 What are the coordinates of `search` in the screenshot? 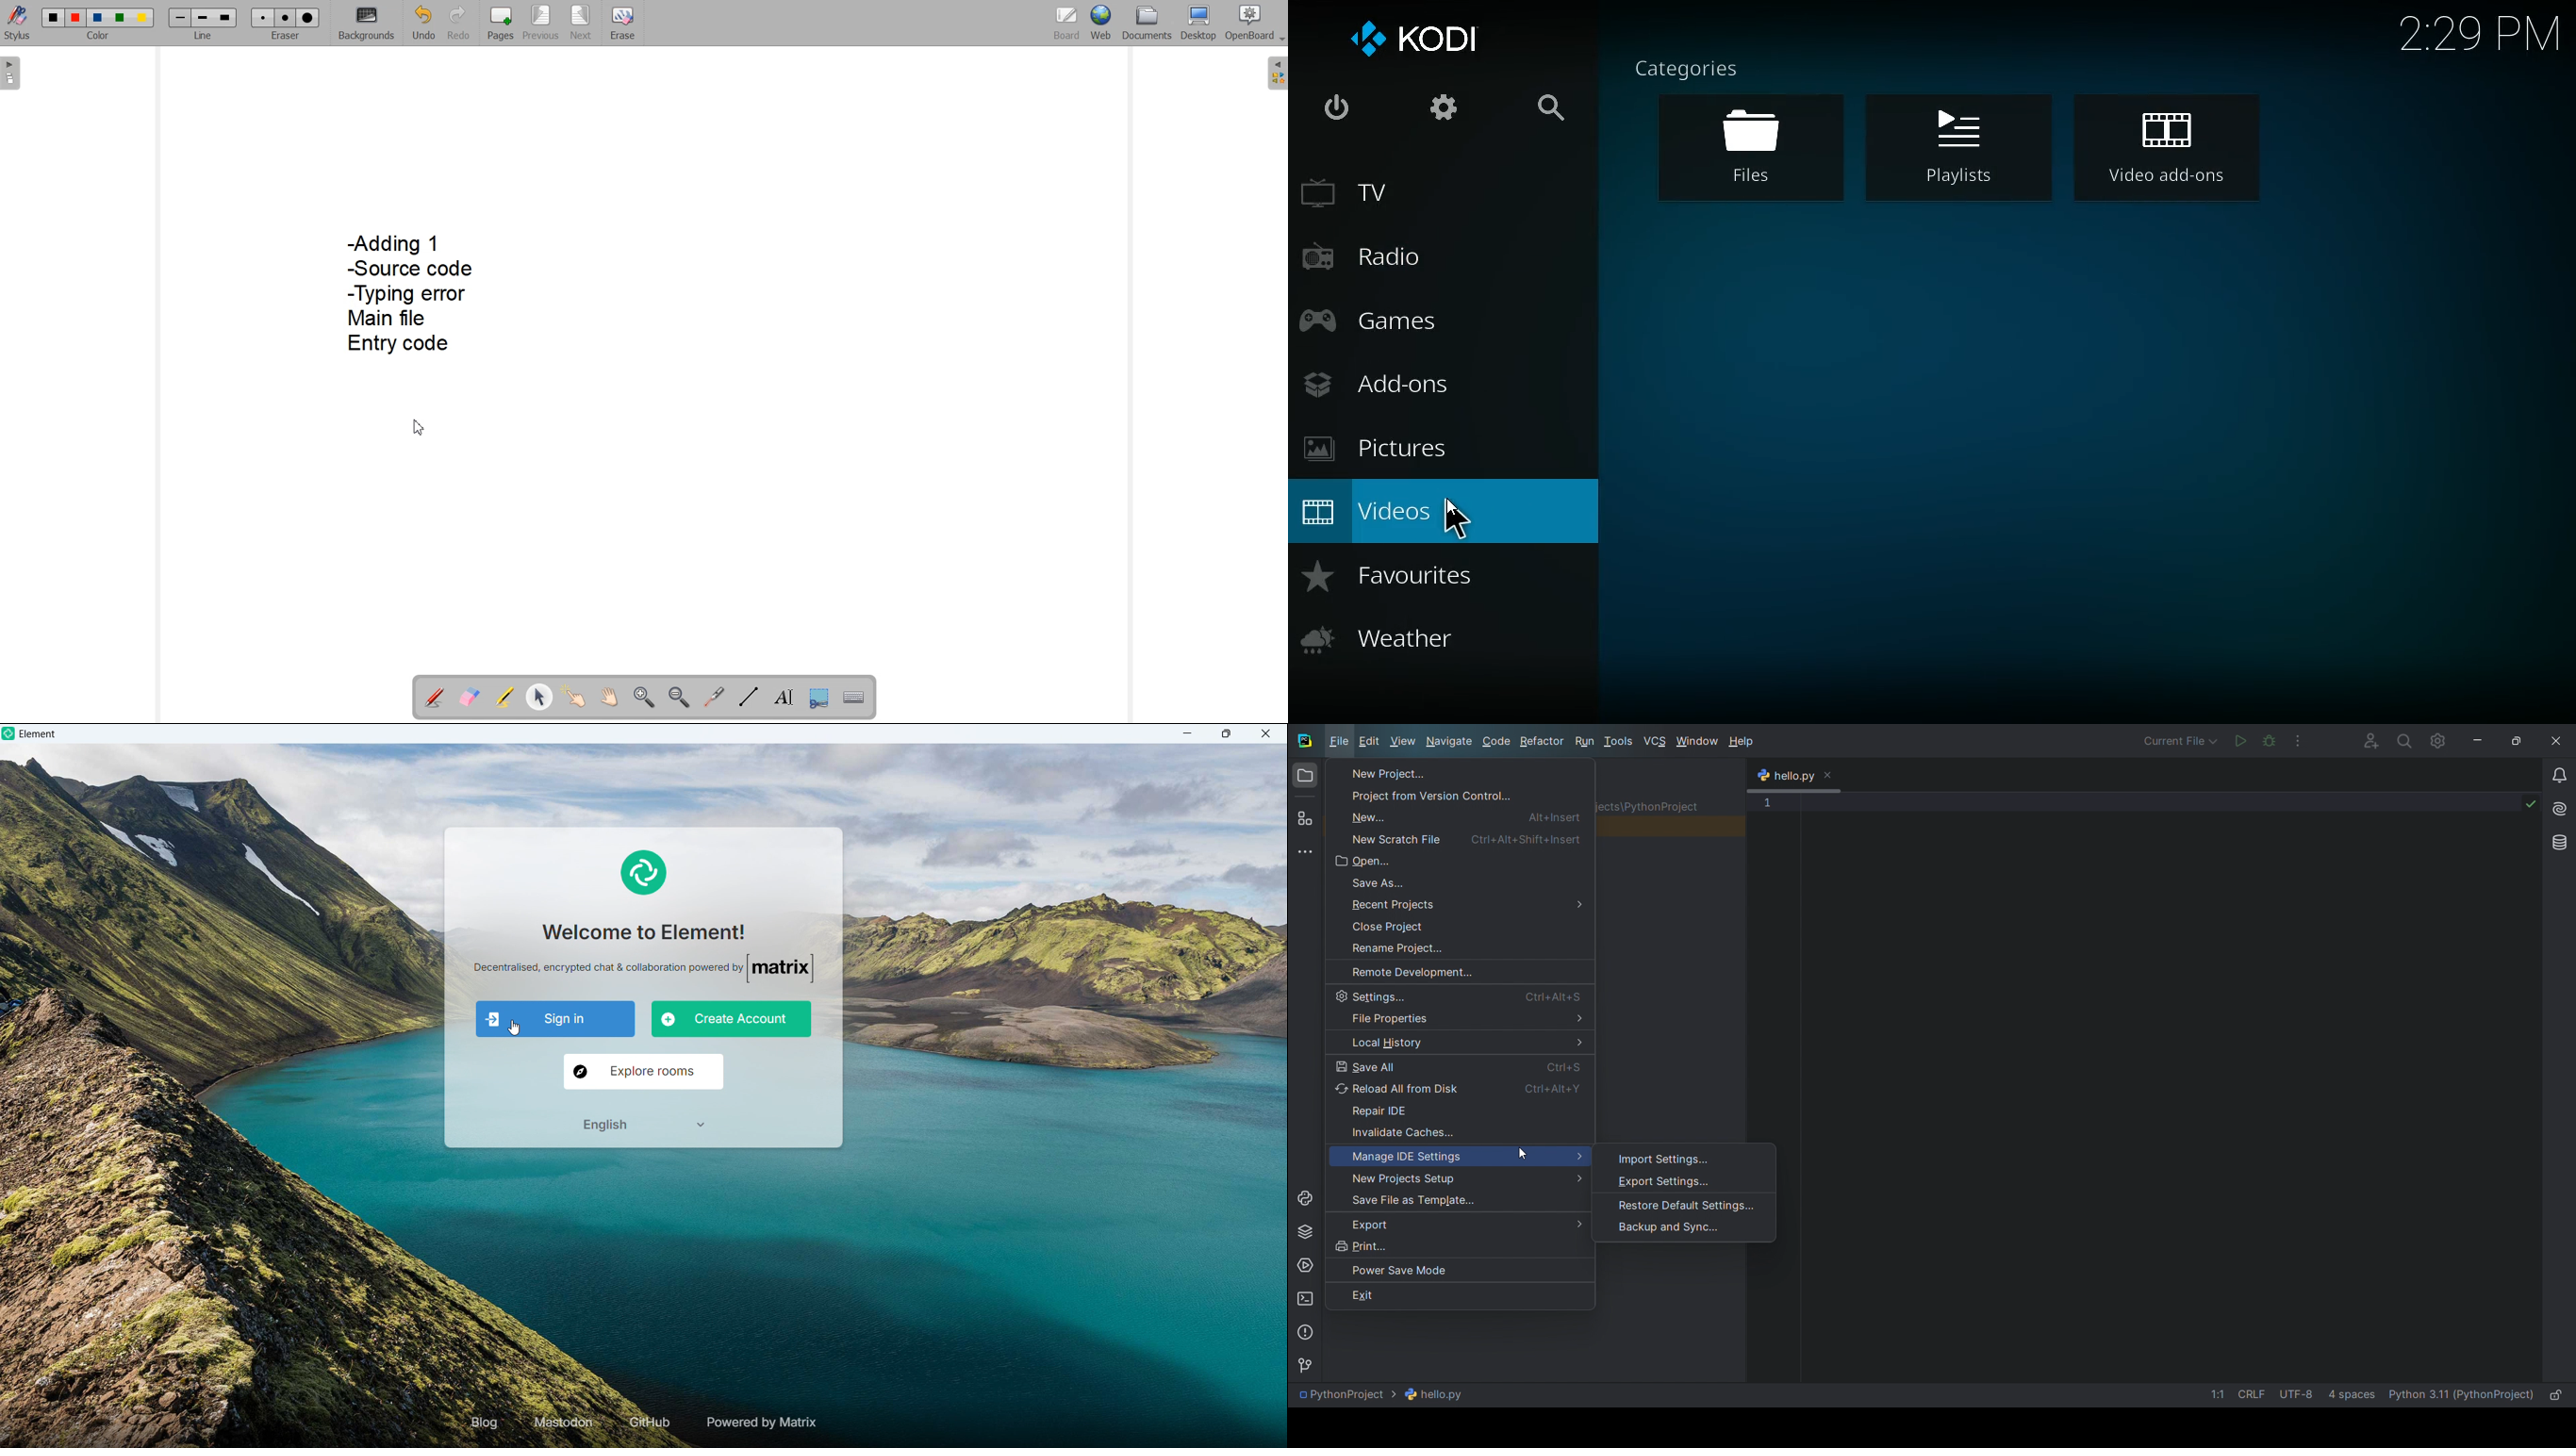 It's located at (1549, 111).